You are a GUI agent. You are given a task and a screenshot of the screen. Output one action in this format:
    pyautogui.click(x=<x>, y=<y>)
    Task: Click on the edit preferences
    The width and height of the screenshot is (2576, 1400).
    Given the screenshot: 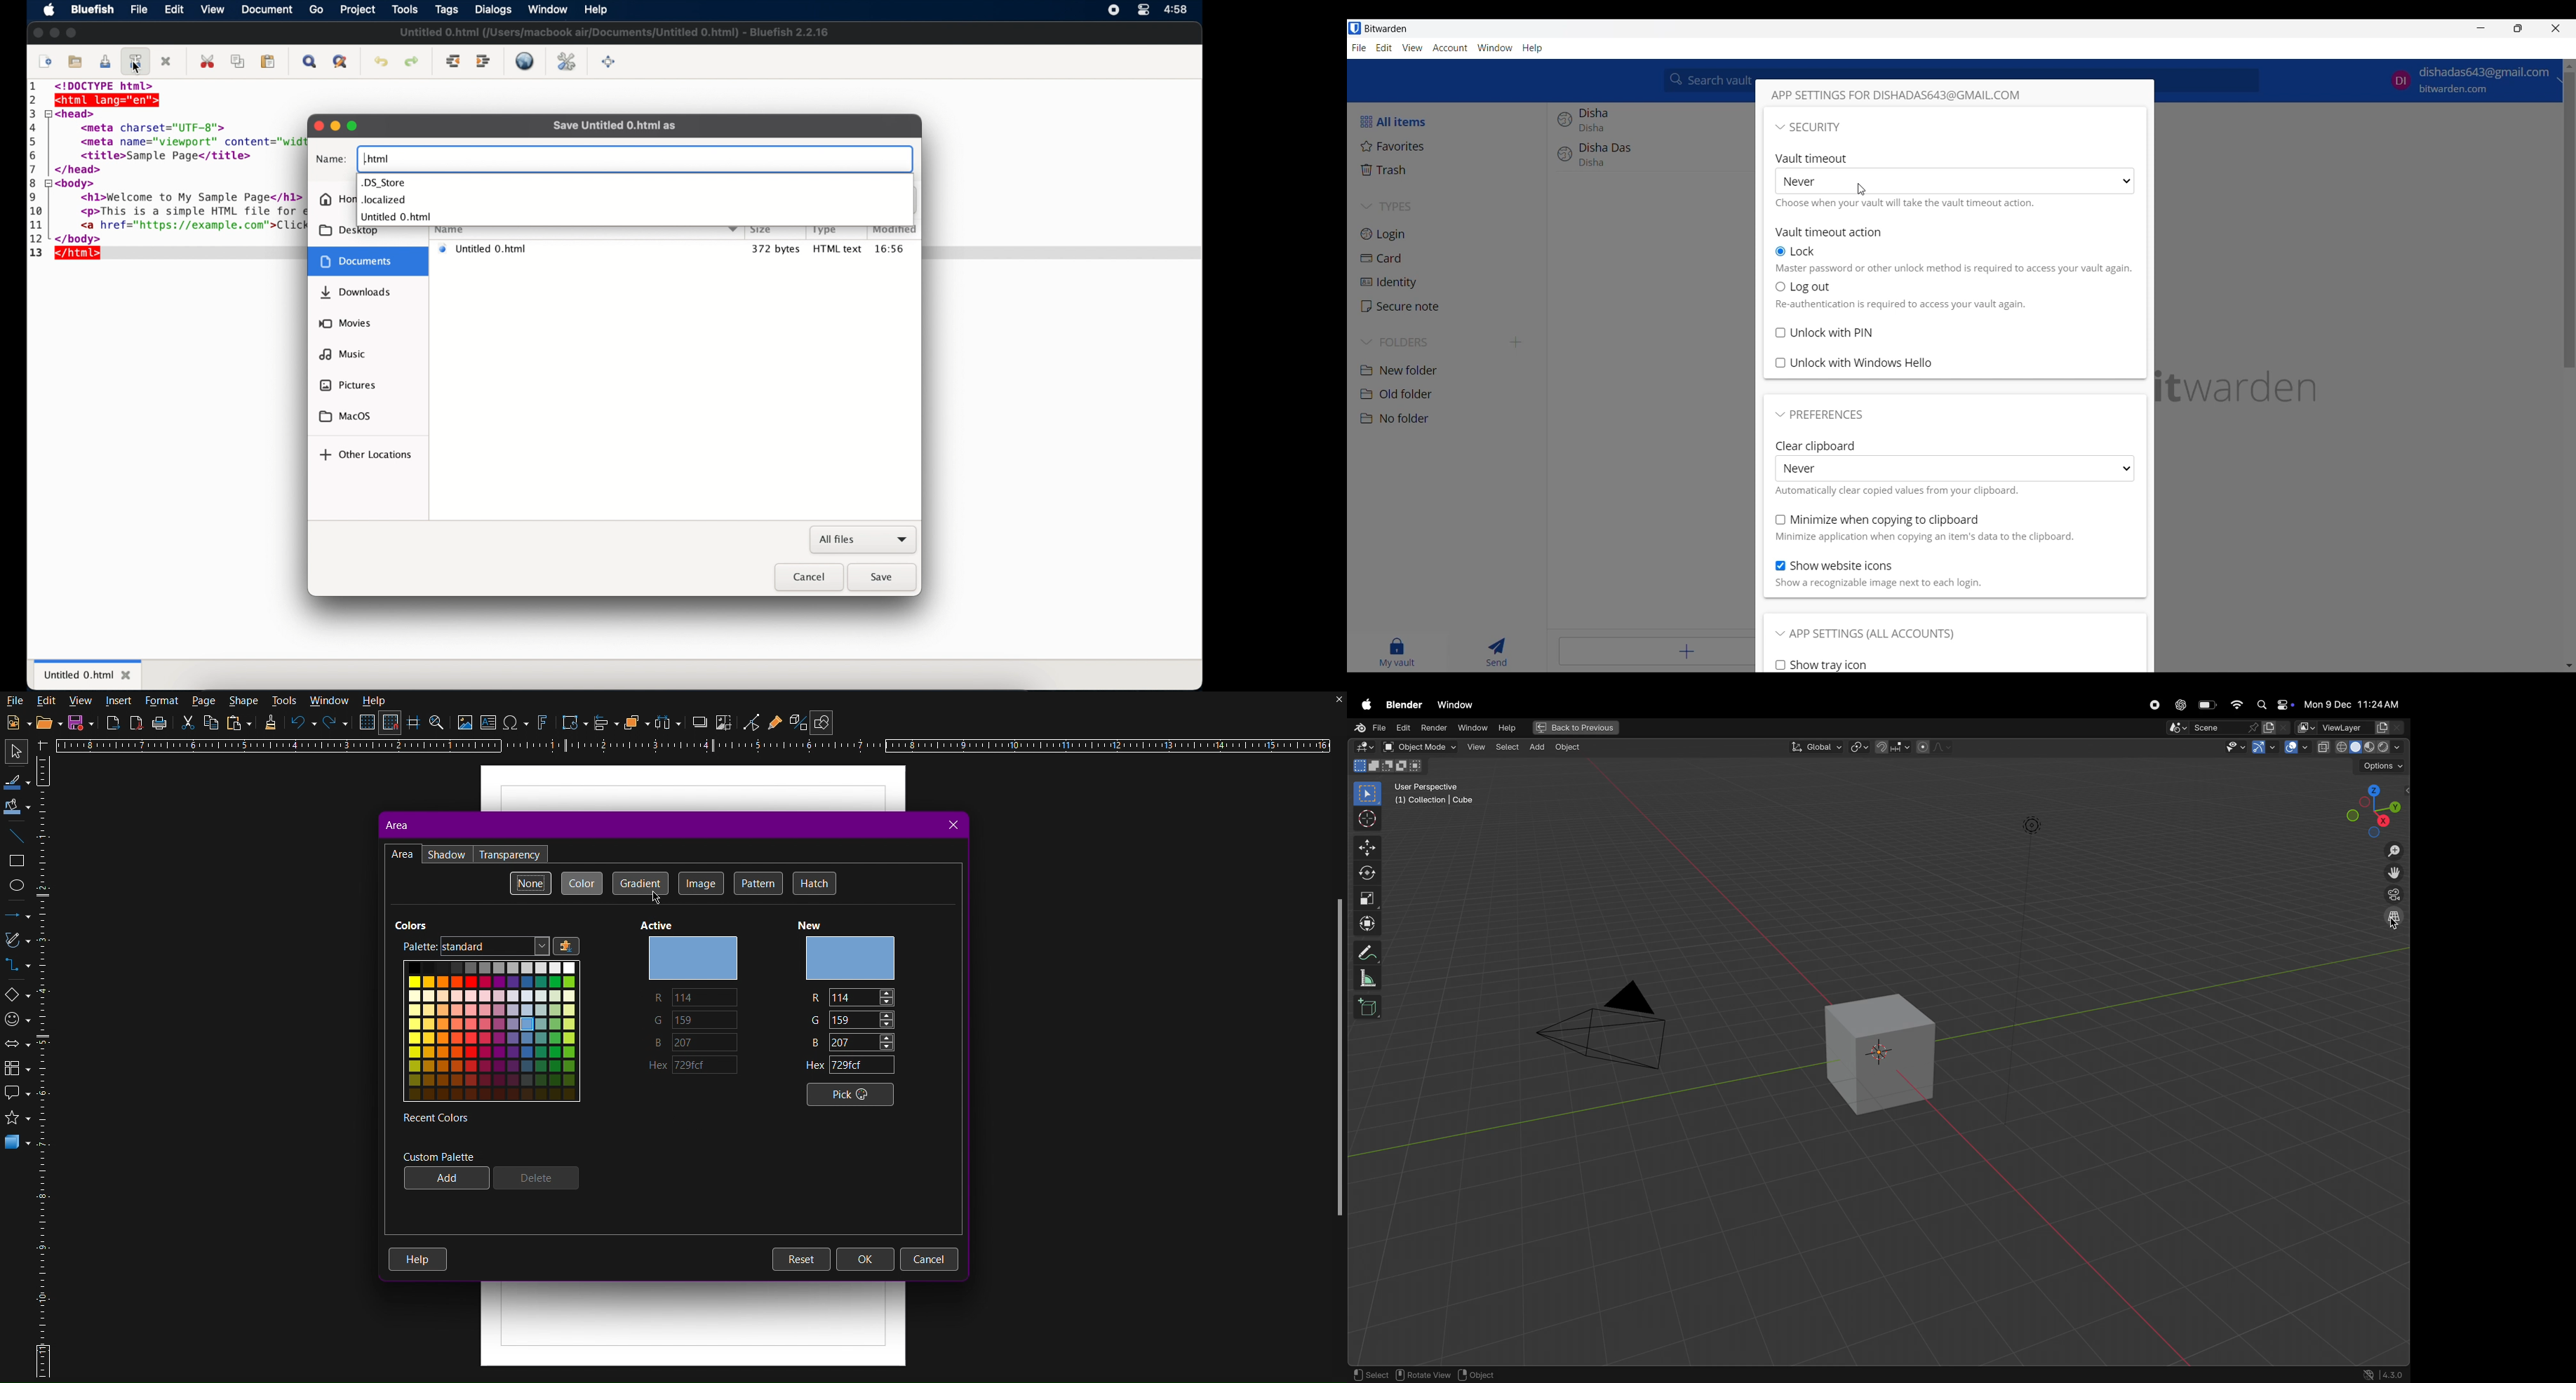 What is the action you would take?
    pyautogui.click(x=567, y=61)
    